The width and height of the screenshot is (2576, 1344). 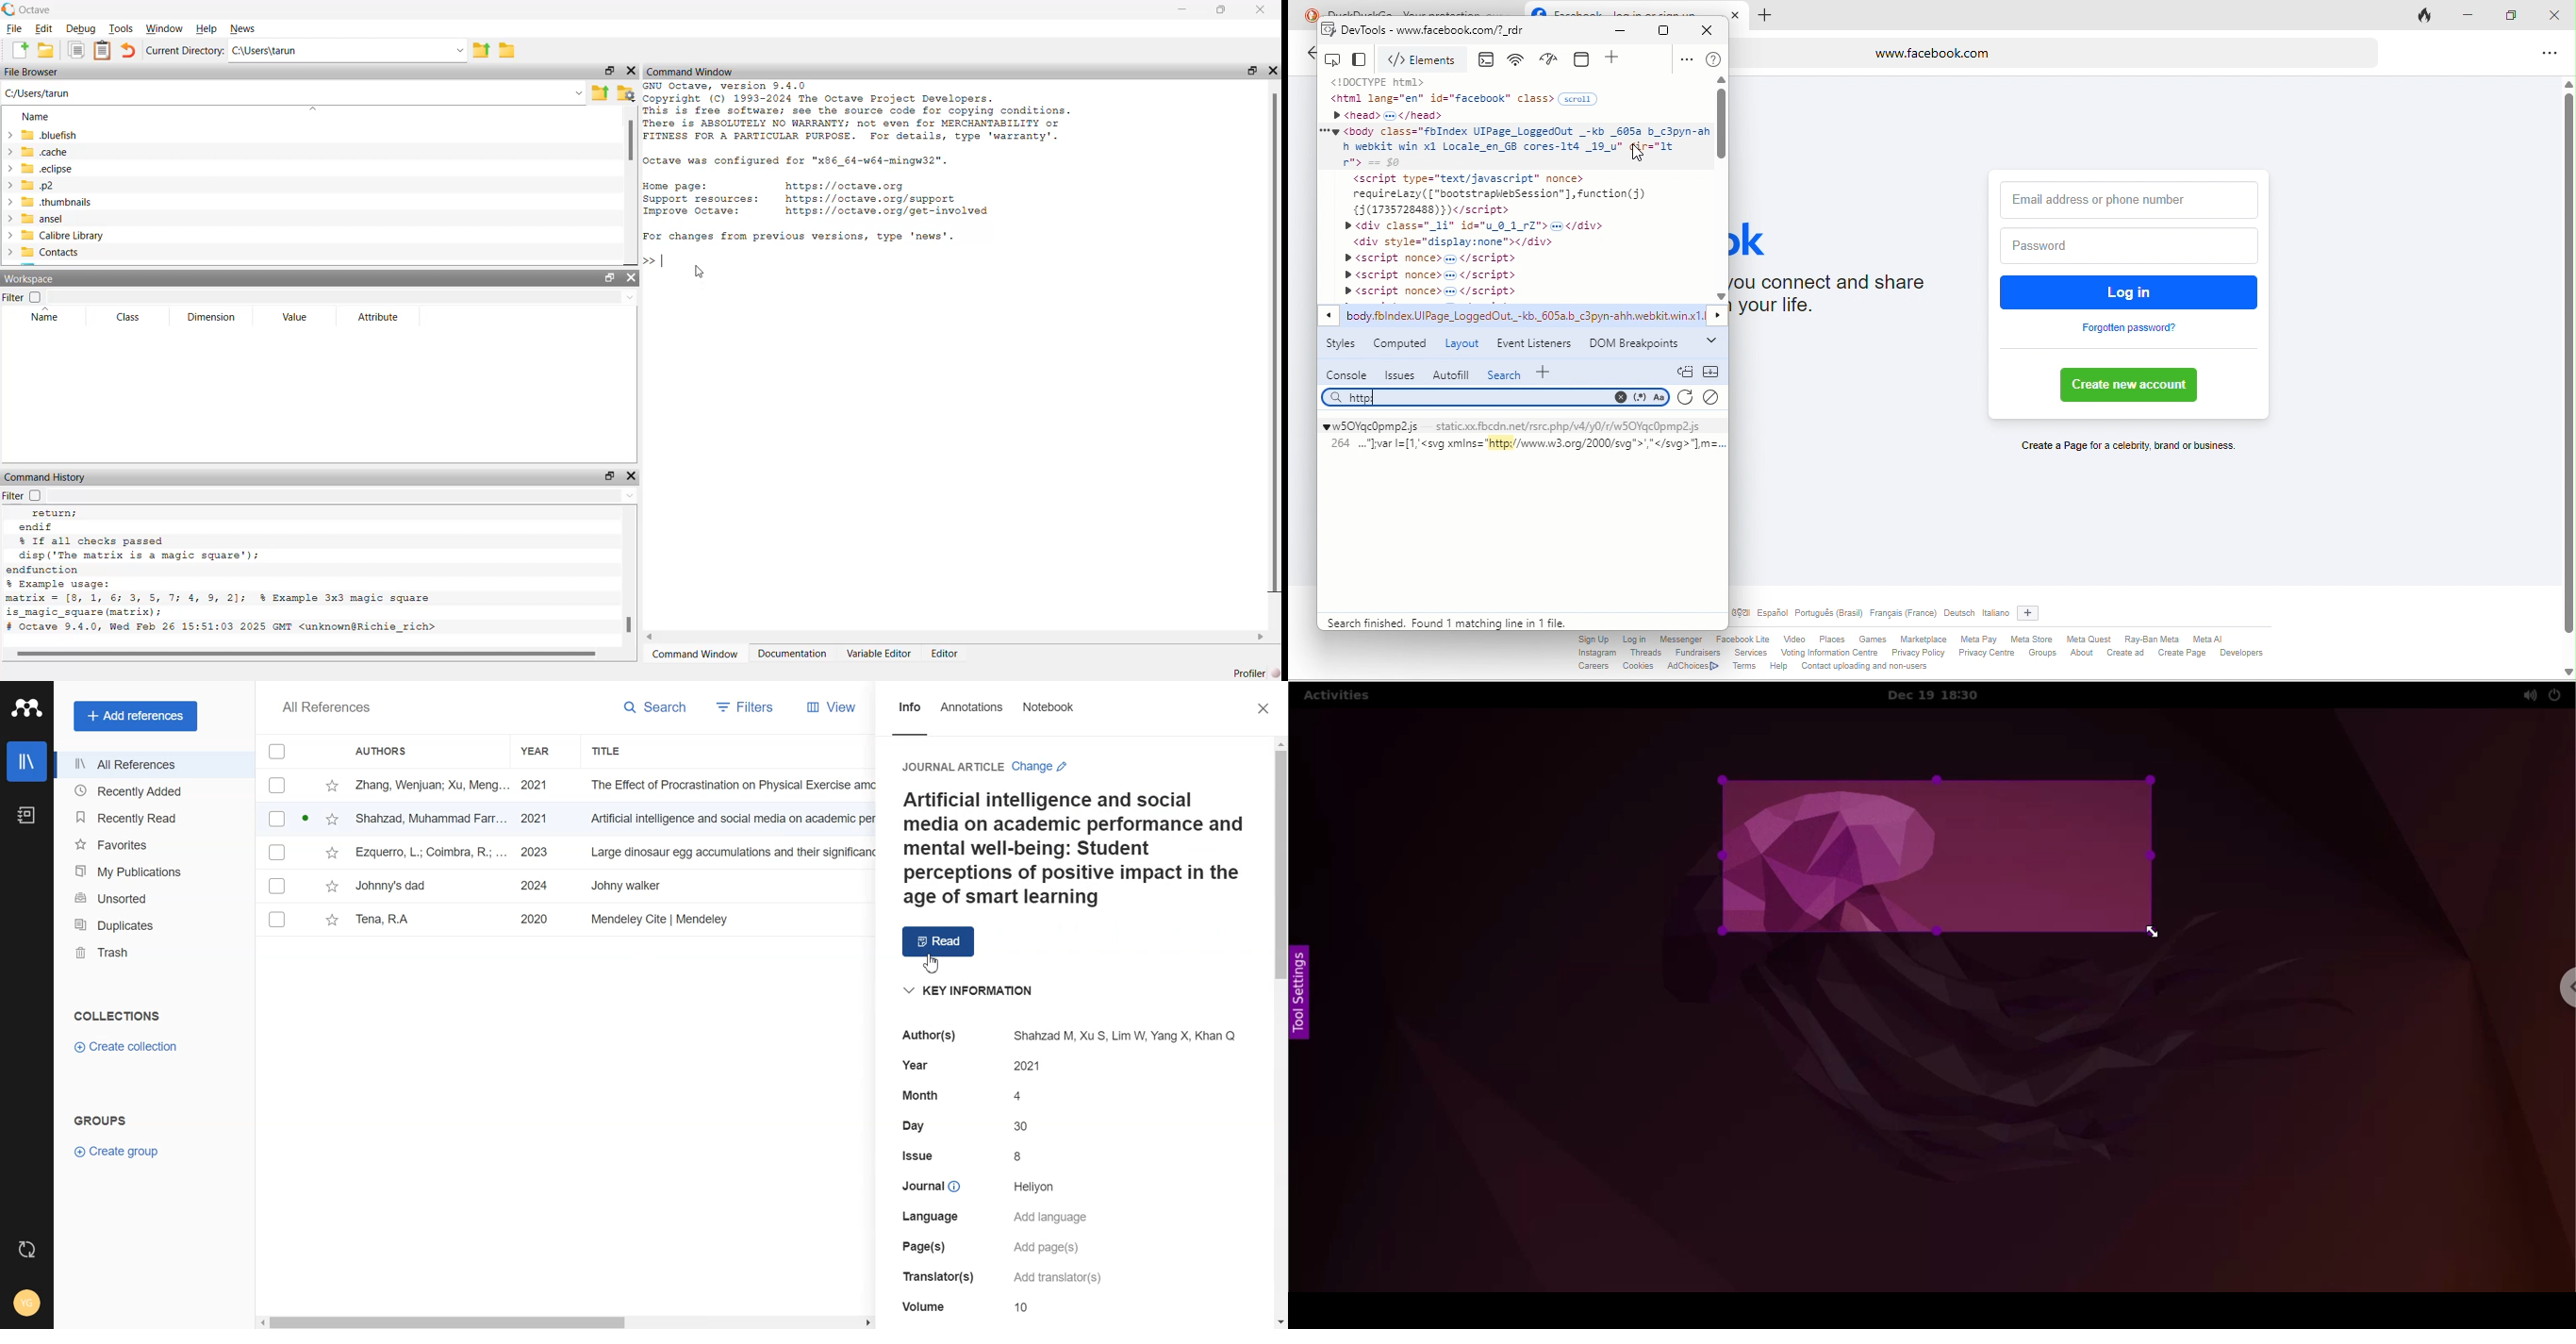 I want to click on close, so click(x=1273, y=71).